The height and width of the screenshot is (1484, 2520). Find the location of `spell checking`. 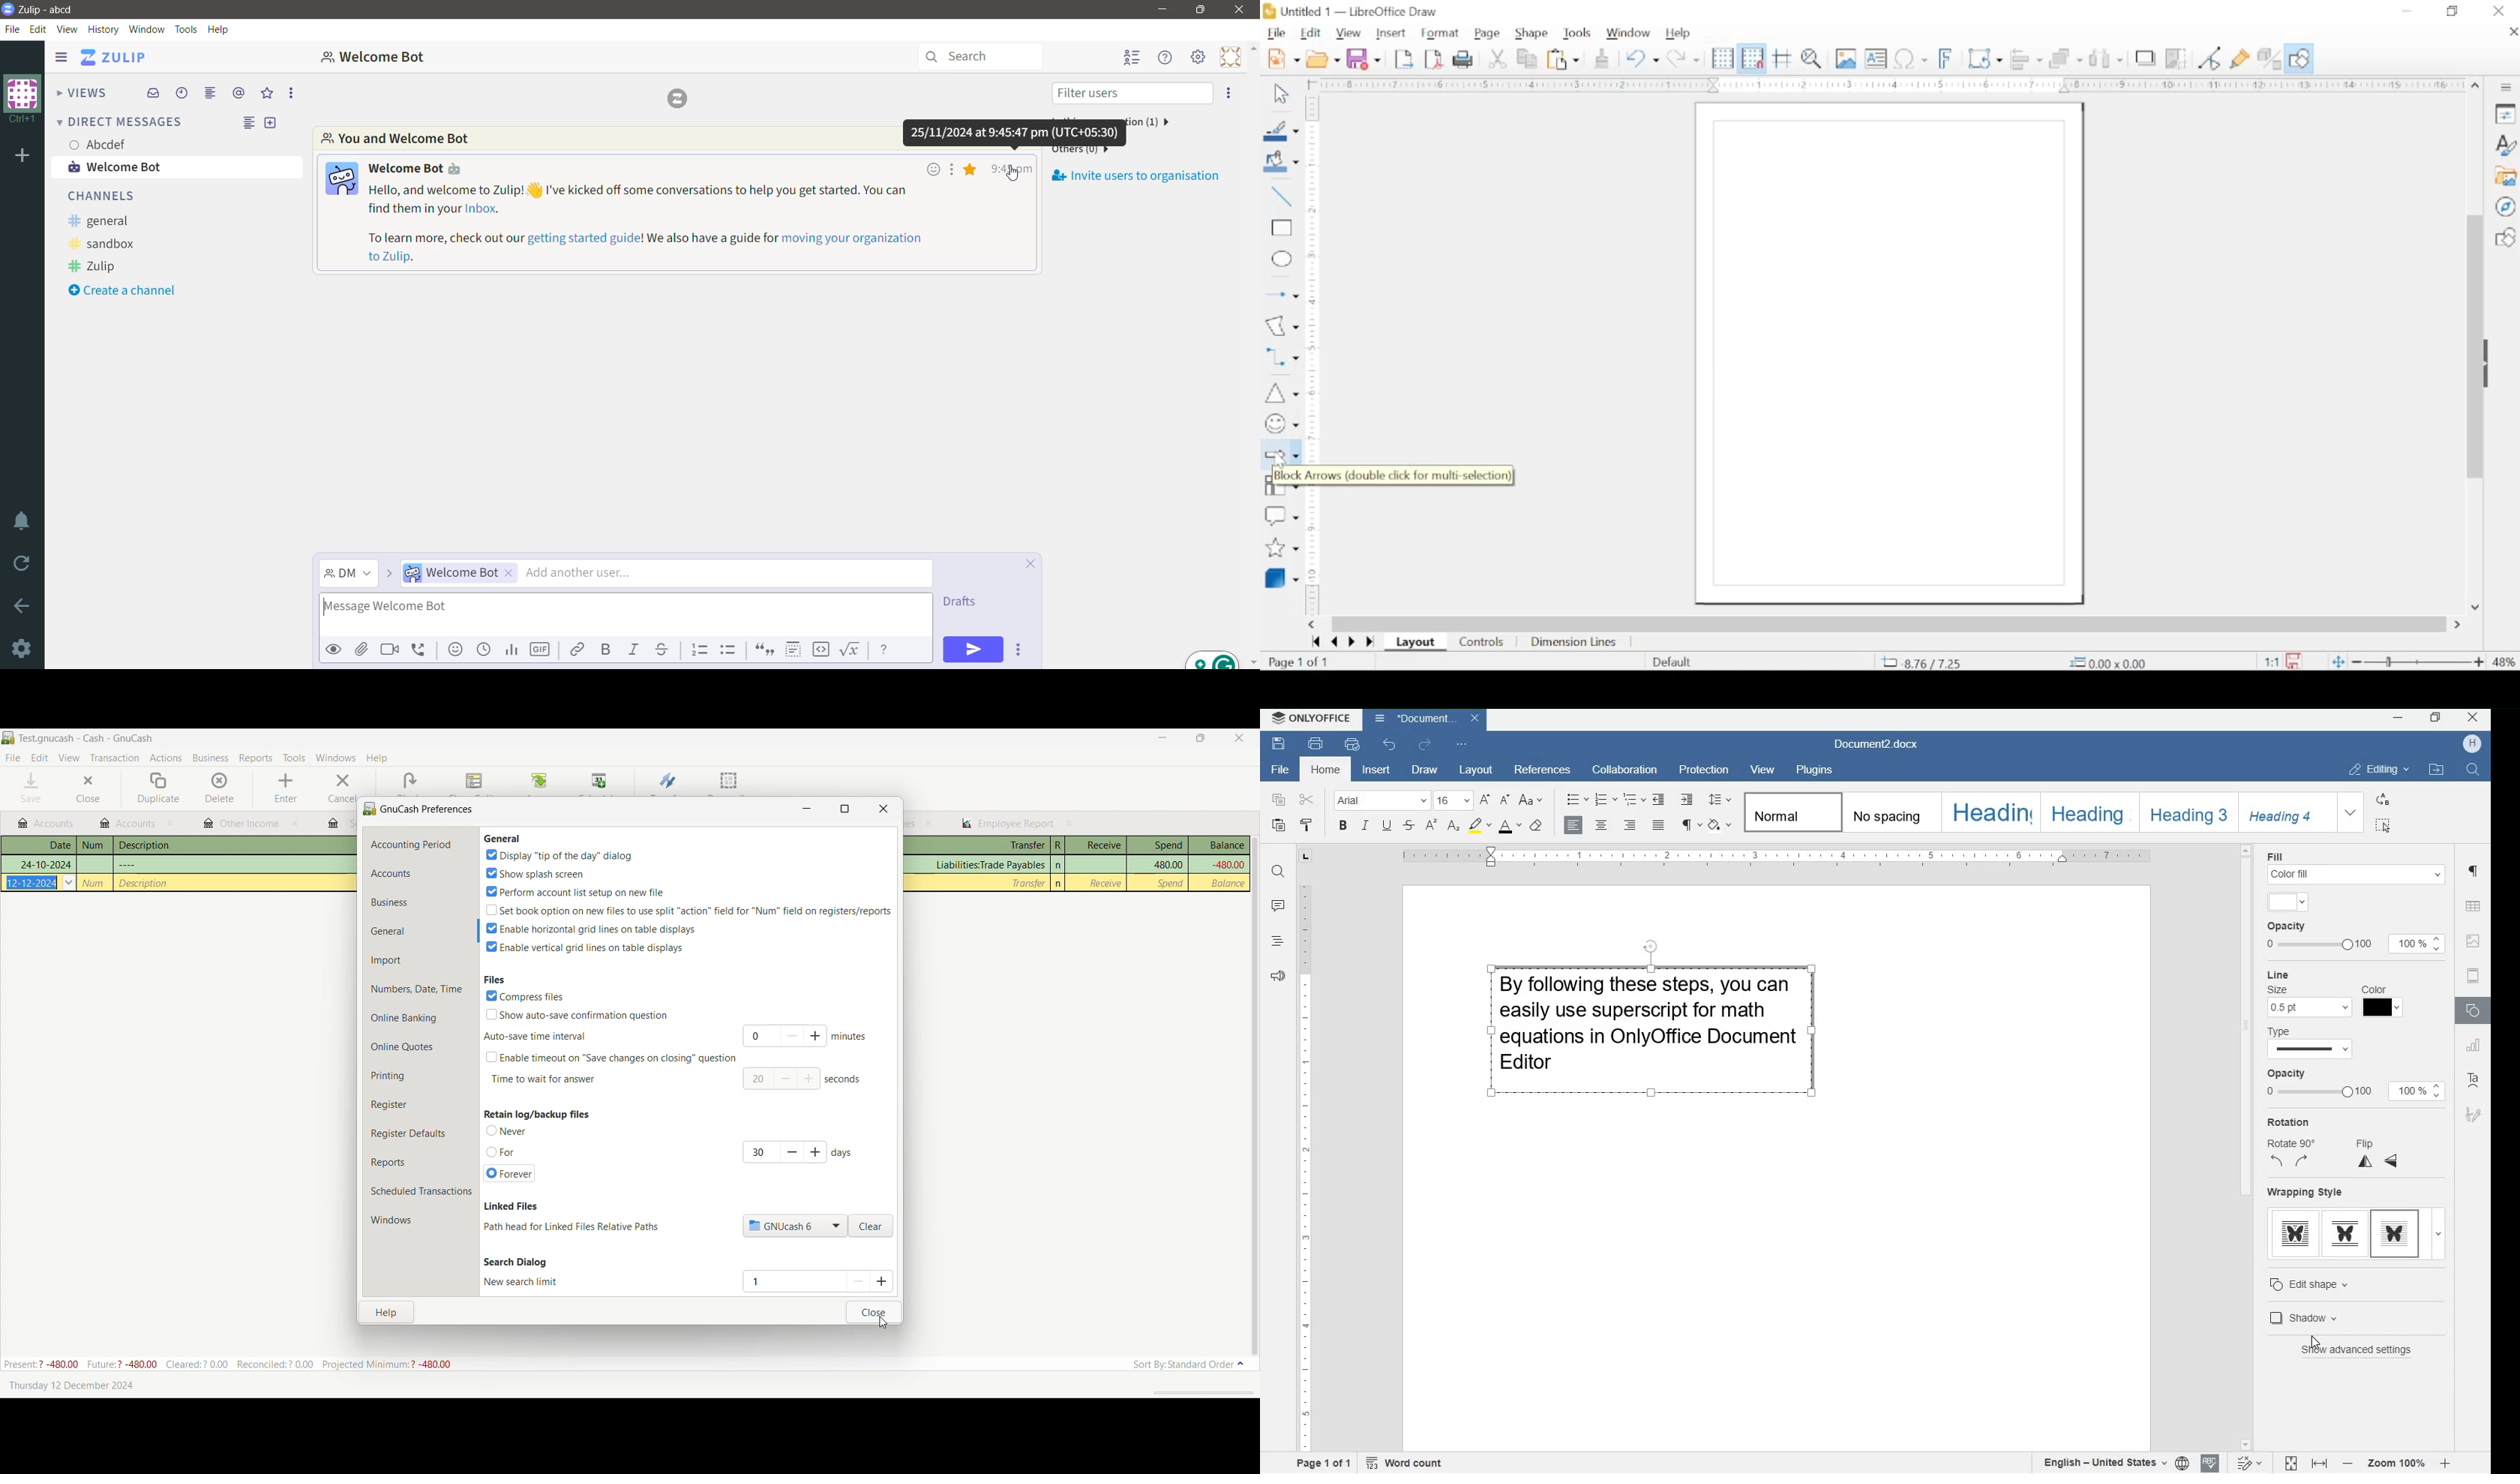

spell checking is located at coordinates (2210, 1463).